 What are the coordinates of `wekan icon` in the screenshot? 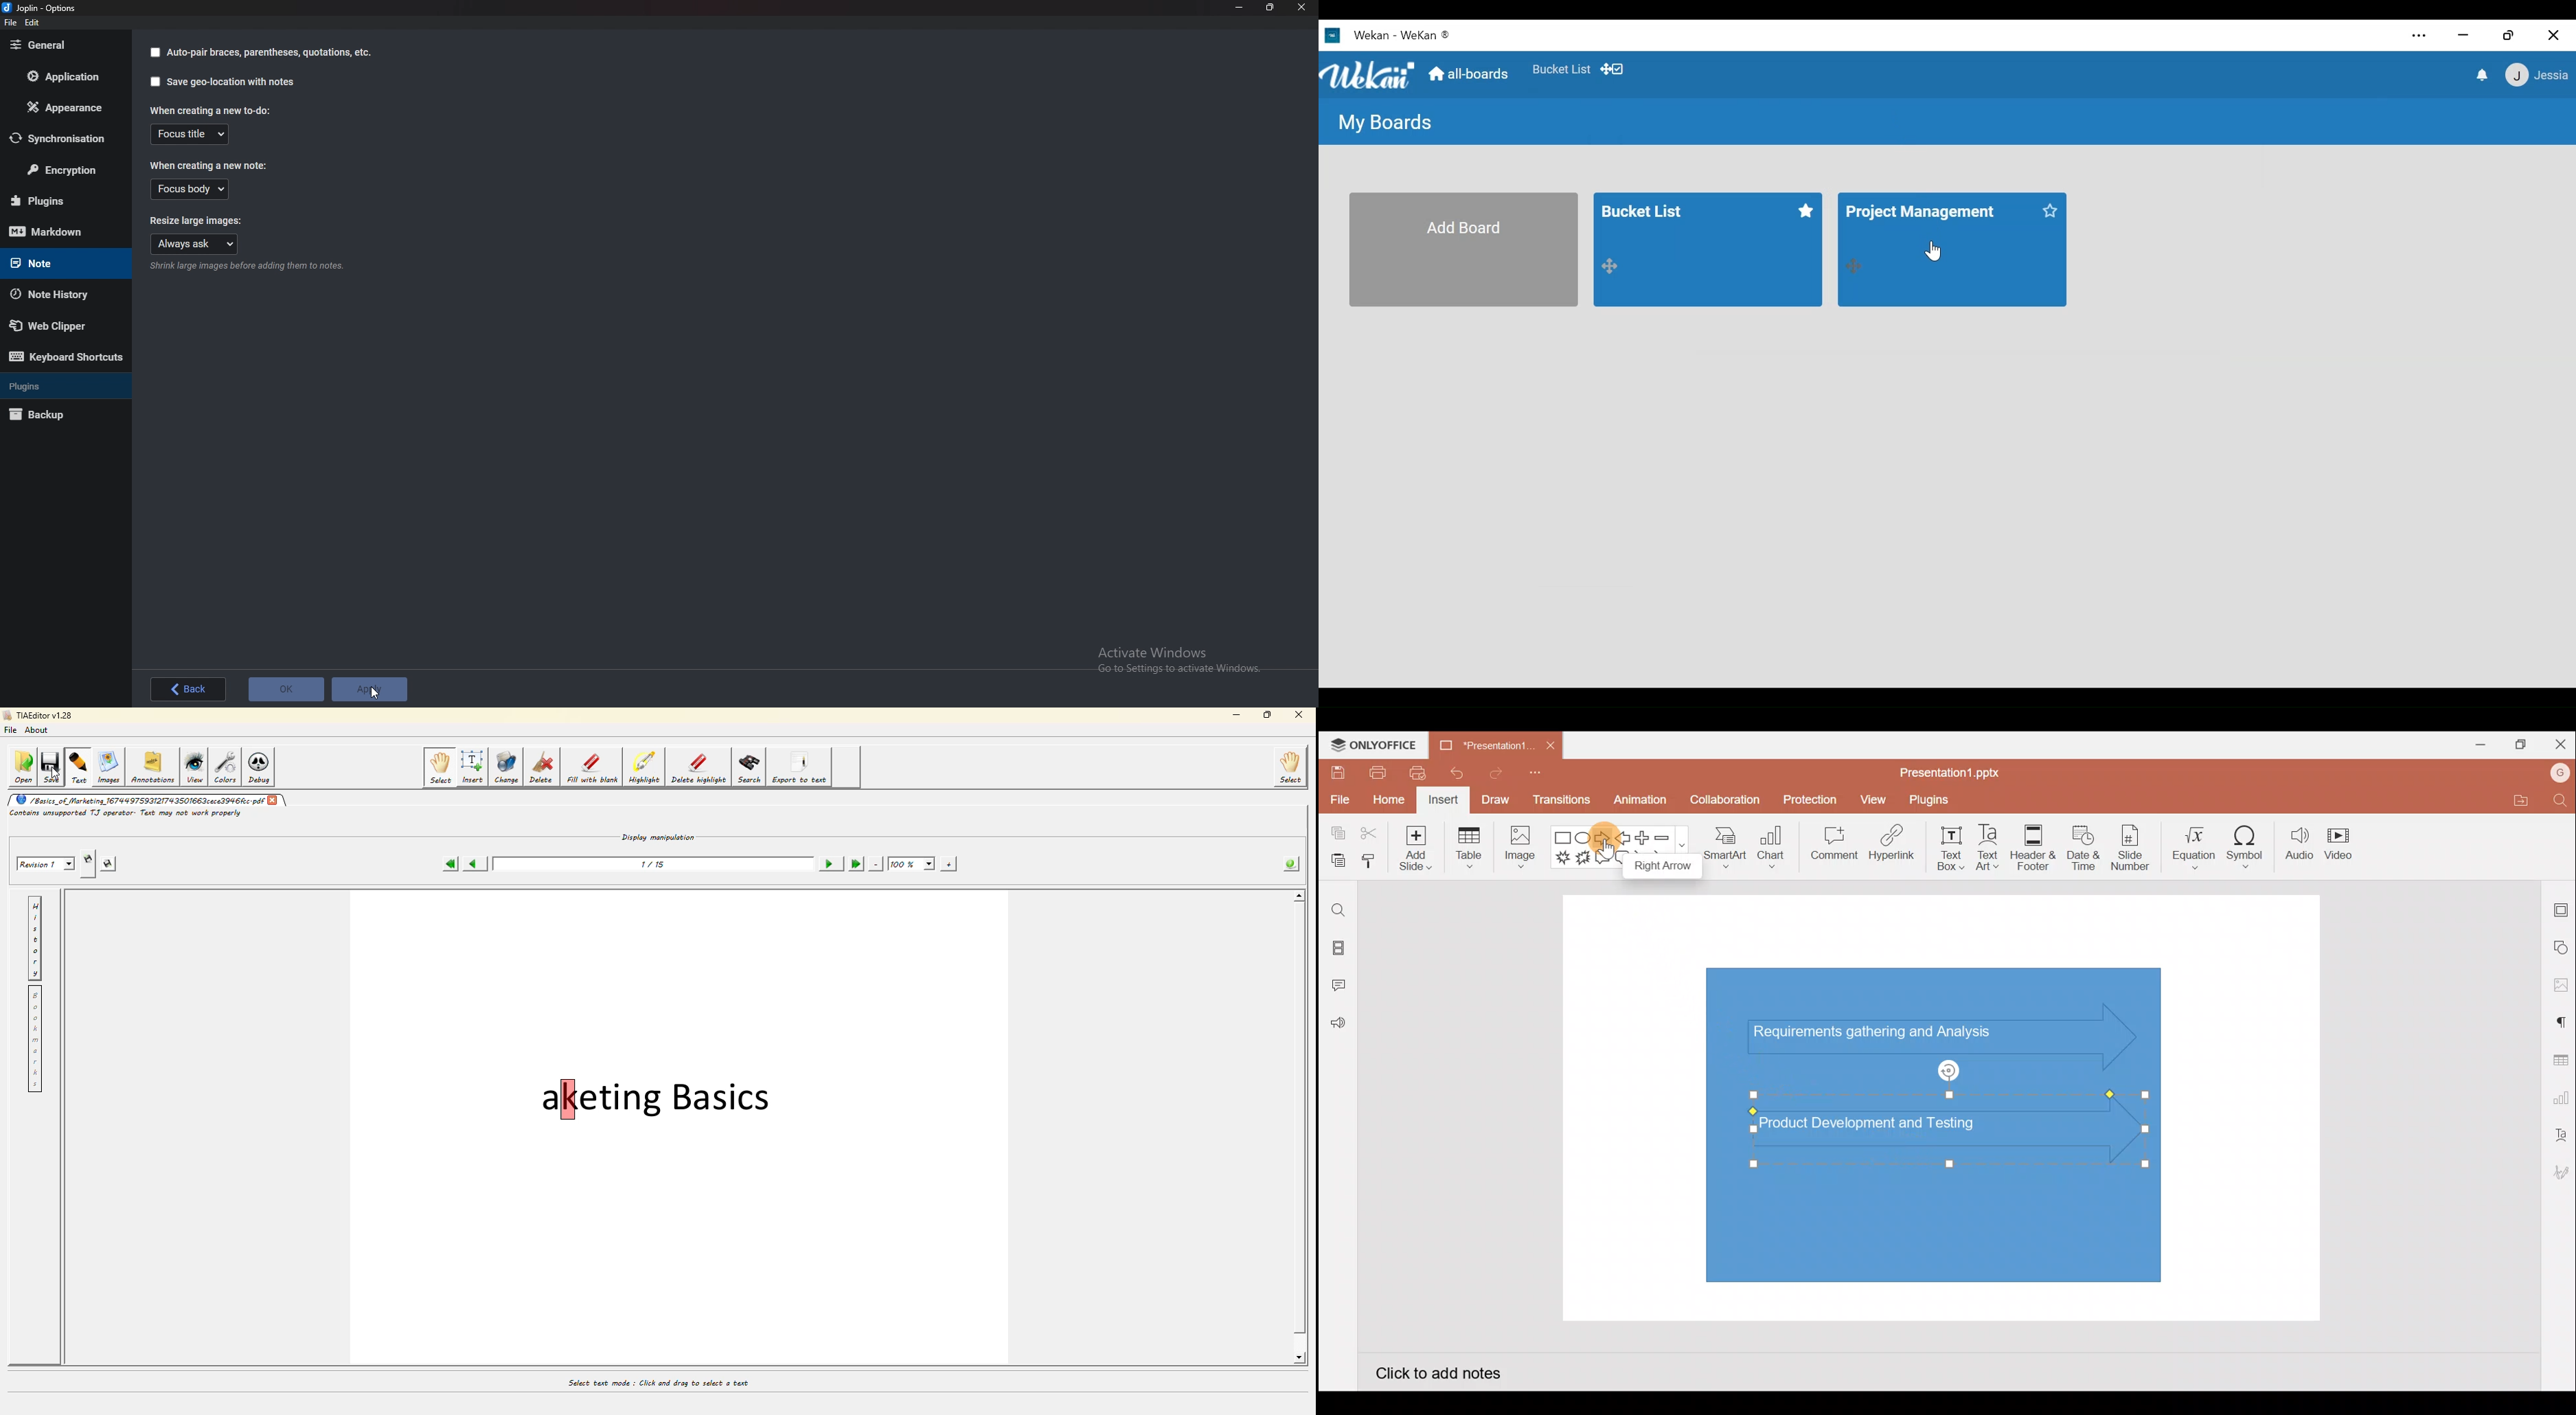 It's located at (1331, 35).